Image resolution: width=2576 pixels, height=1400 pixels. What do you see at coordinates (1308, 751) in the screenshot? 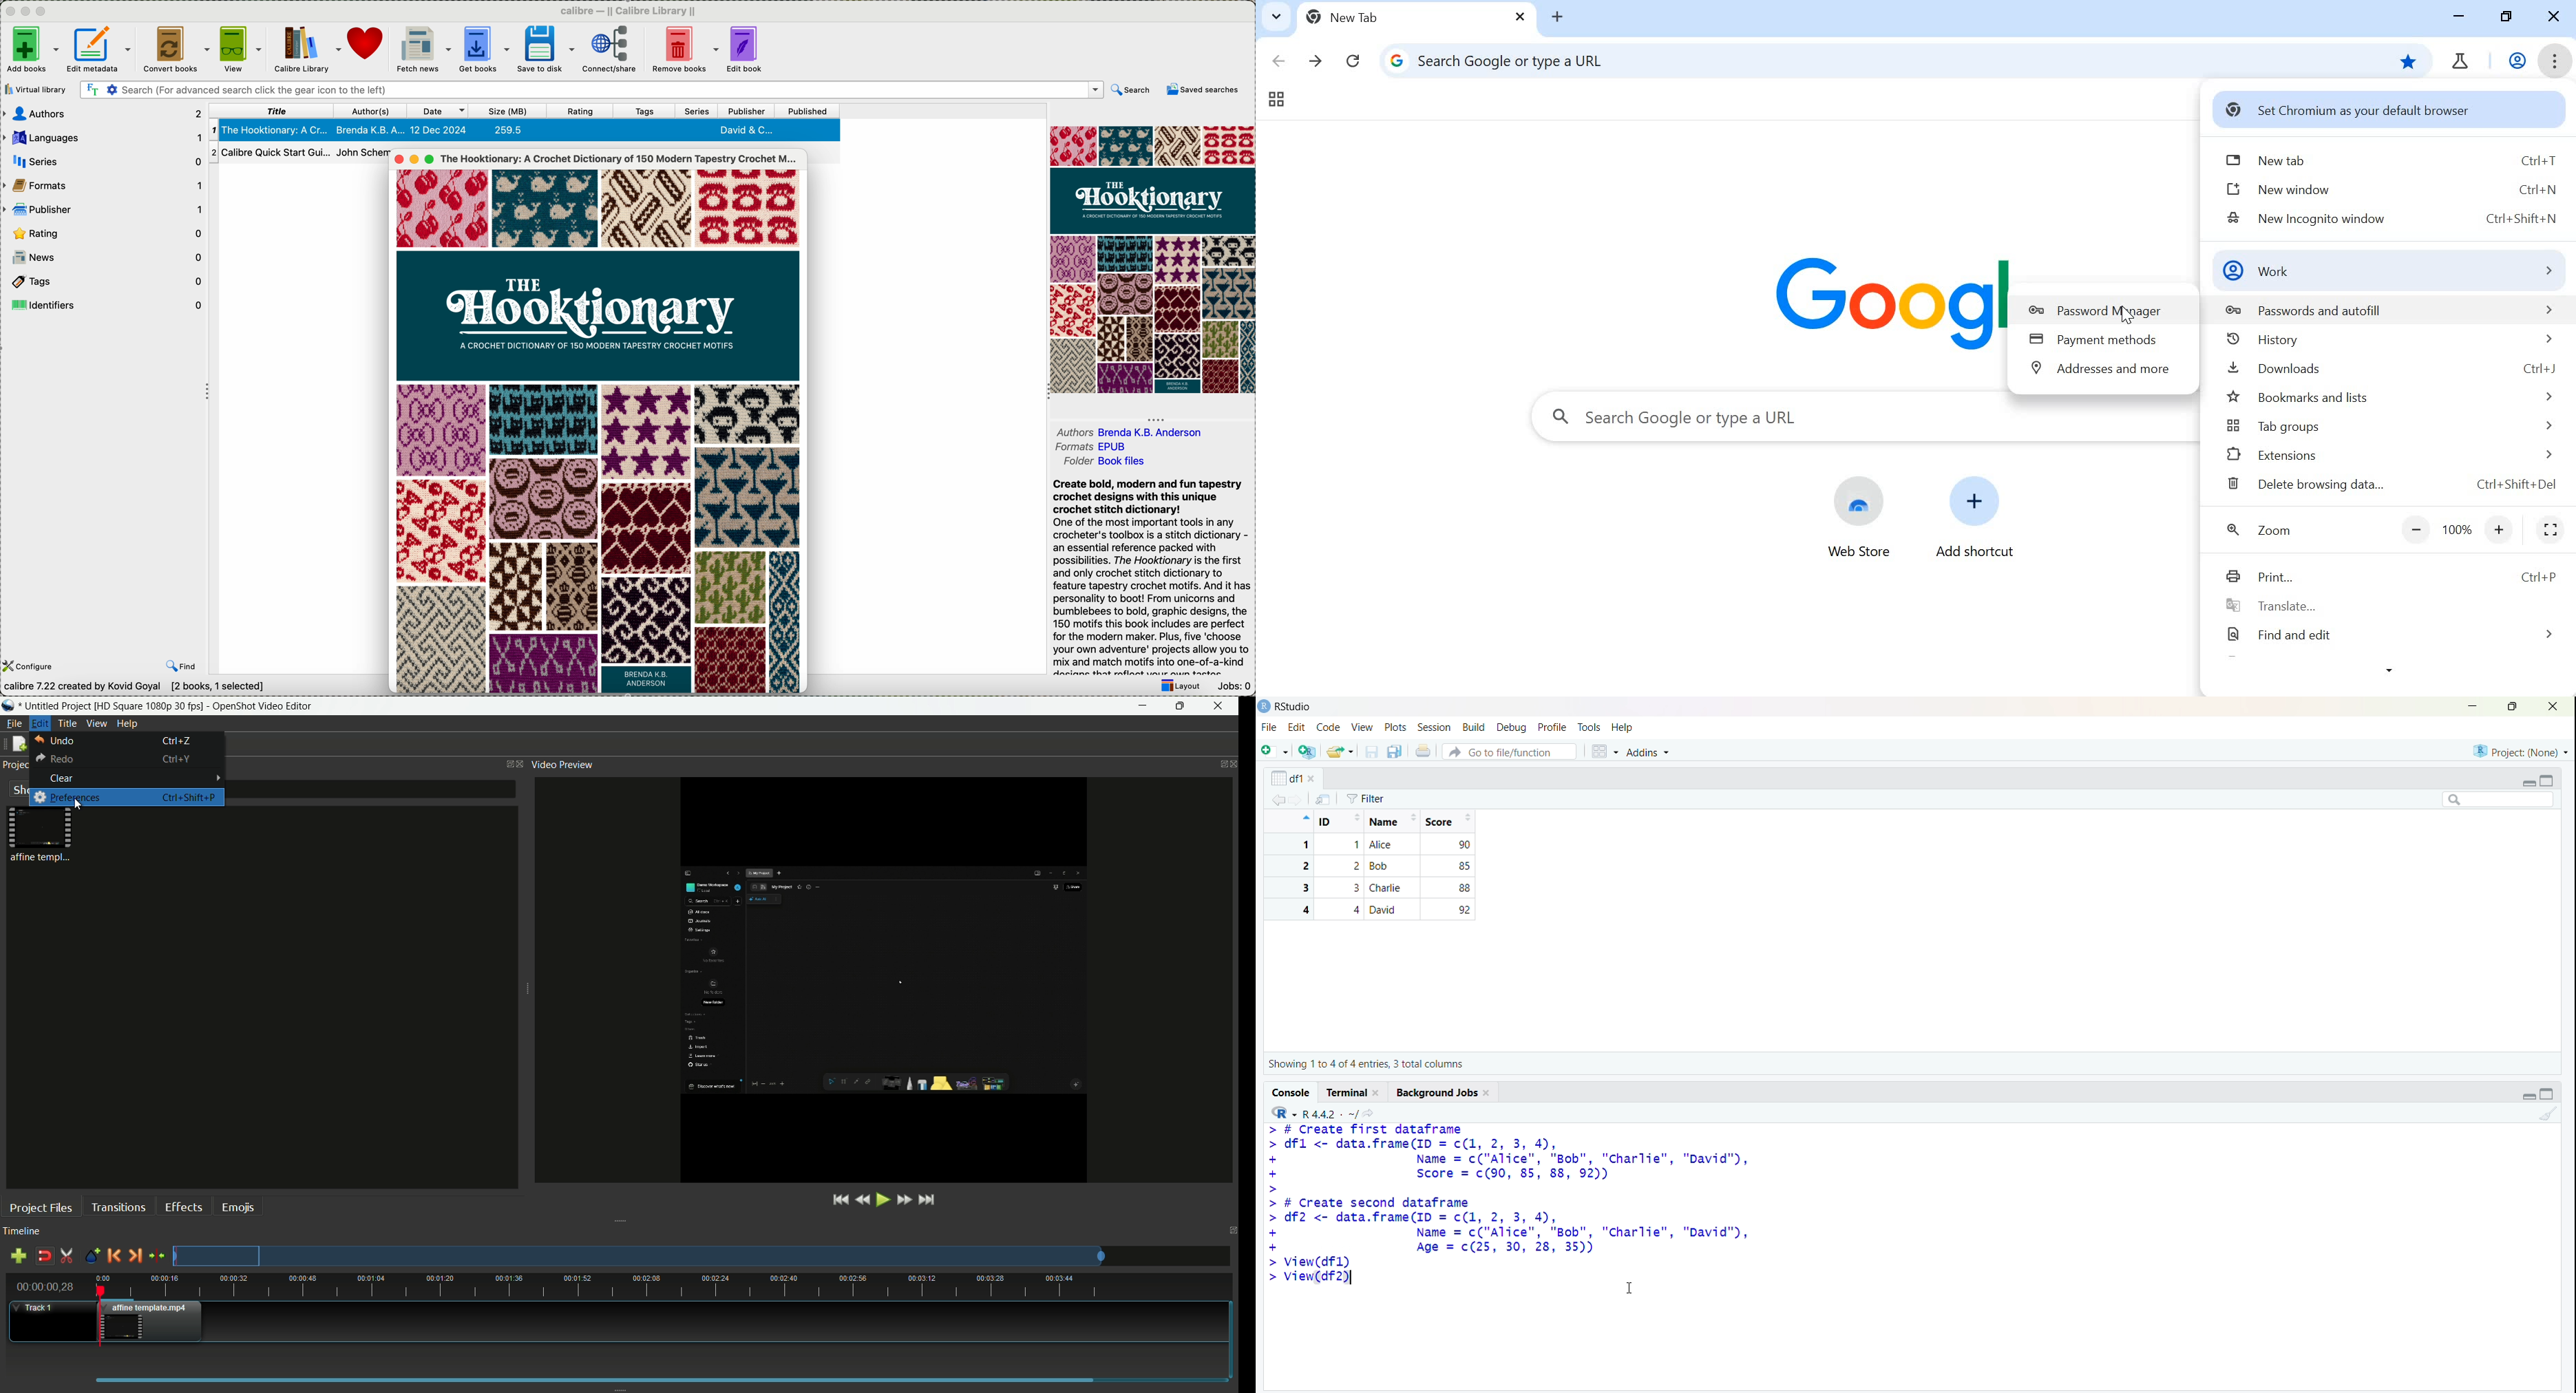
I see `add R file` at bounding box center [1308, 751].